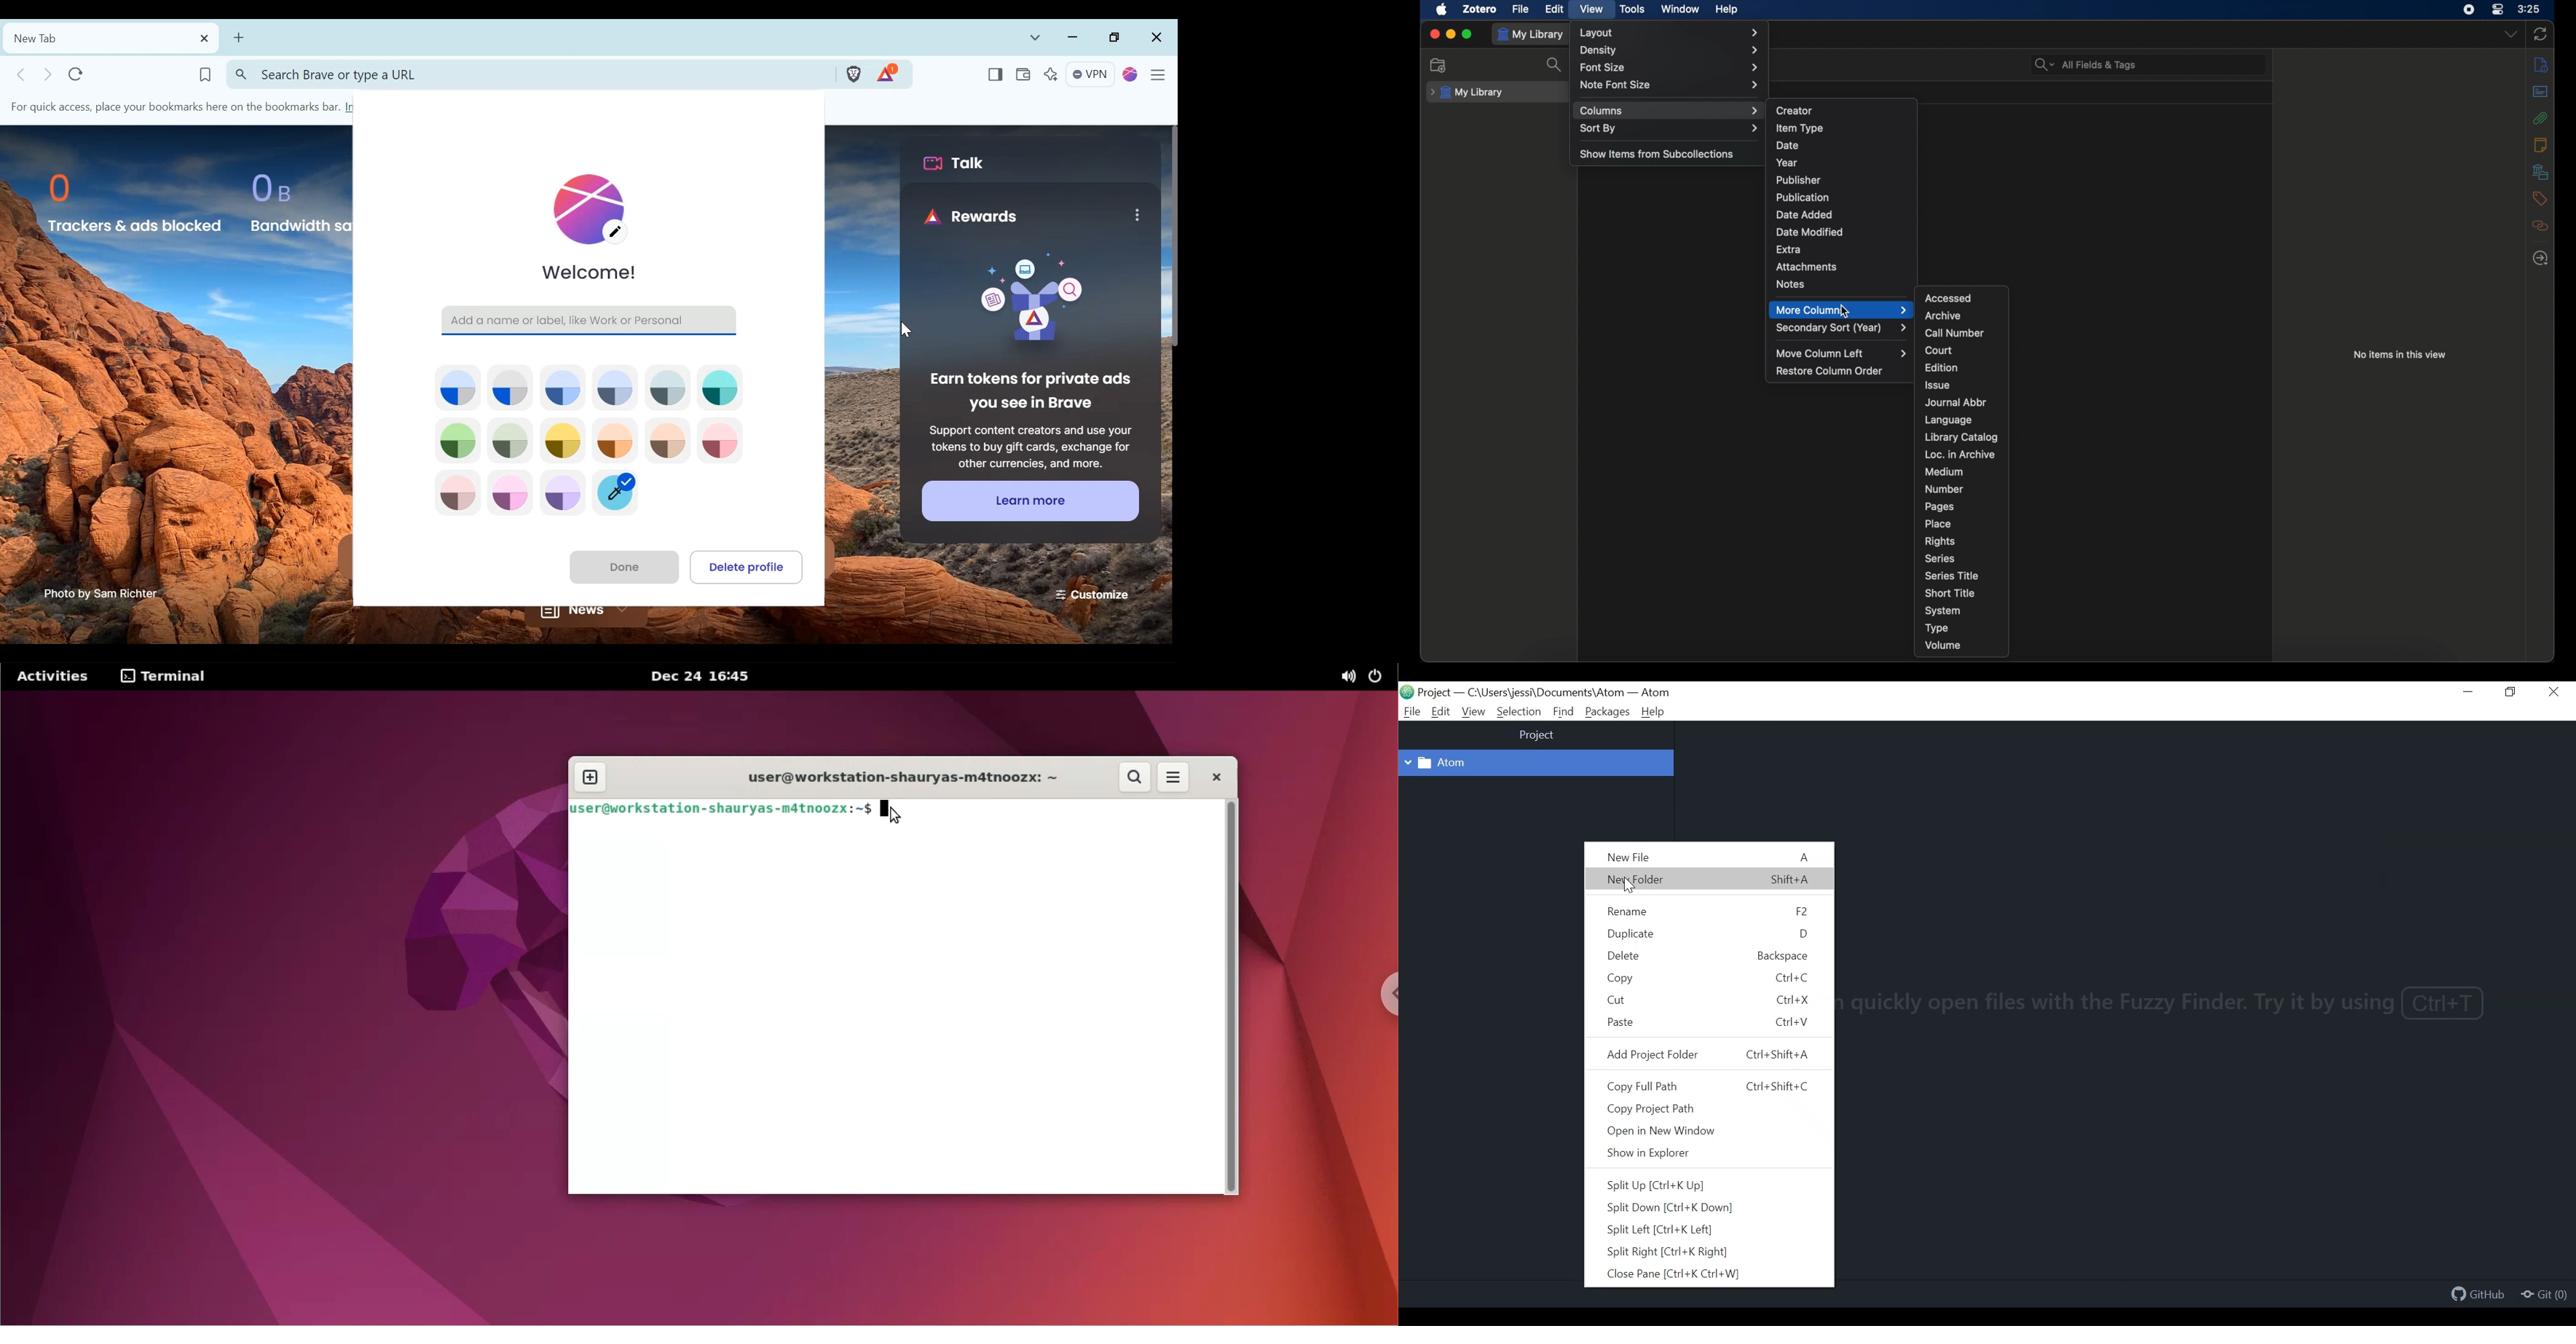 Image resolution: width=2576 pixels, height=1344 pixels. Describe the element at coordinates (49, 74) in the screenshot. I see `Click to go to forward` at that location.